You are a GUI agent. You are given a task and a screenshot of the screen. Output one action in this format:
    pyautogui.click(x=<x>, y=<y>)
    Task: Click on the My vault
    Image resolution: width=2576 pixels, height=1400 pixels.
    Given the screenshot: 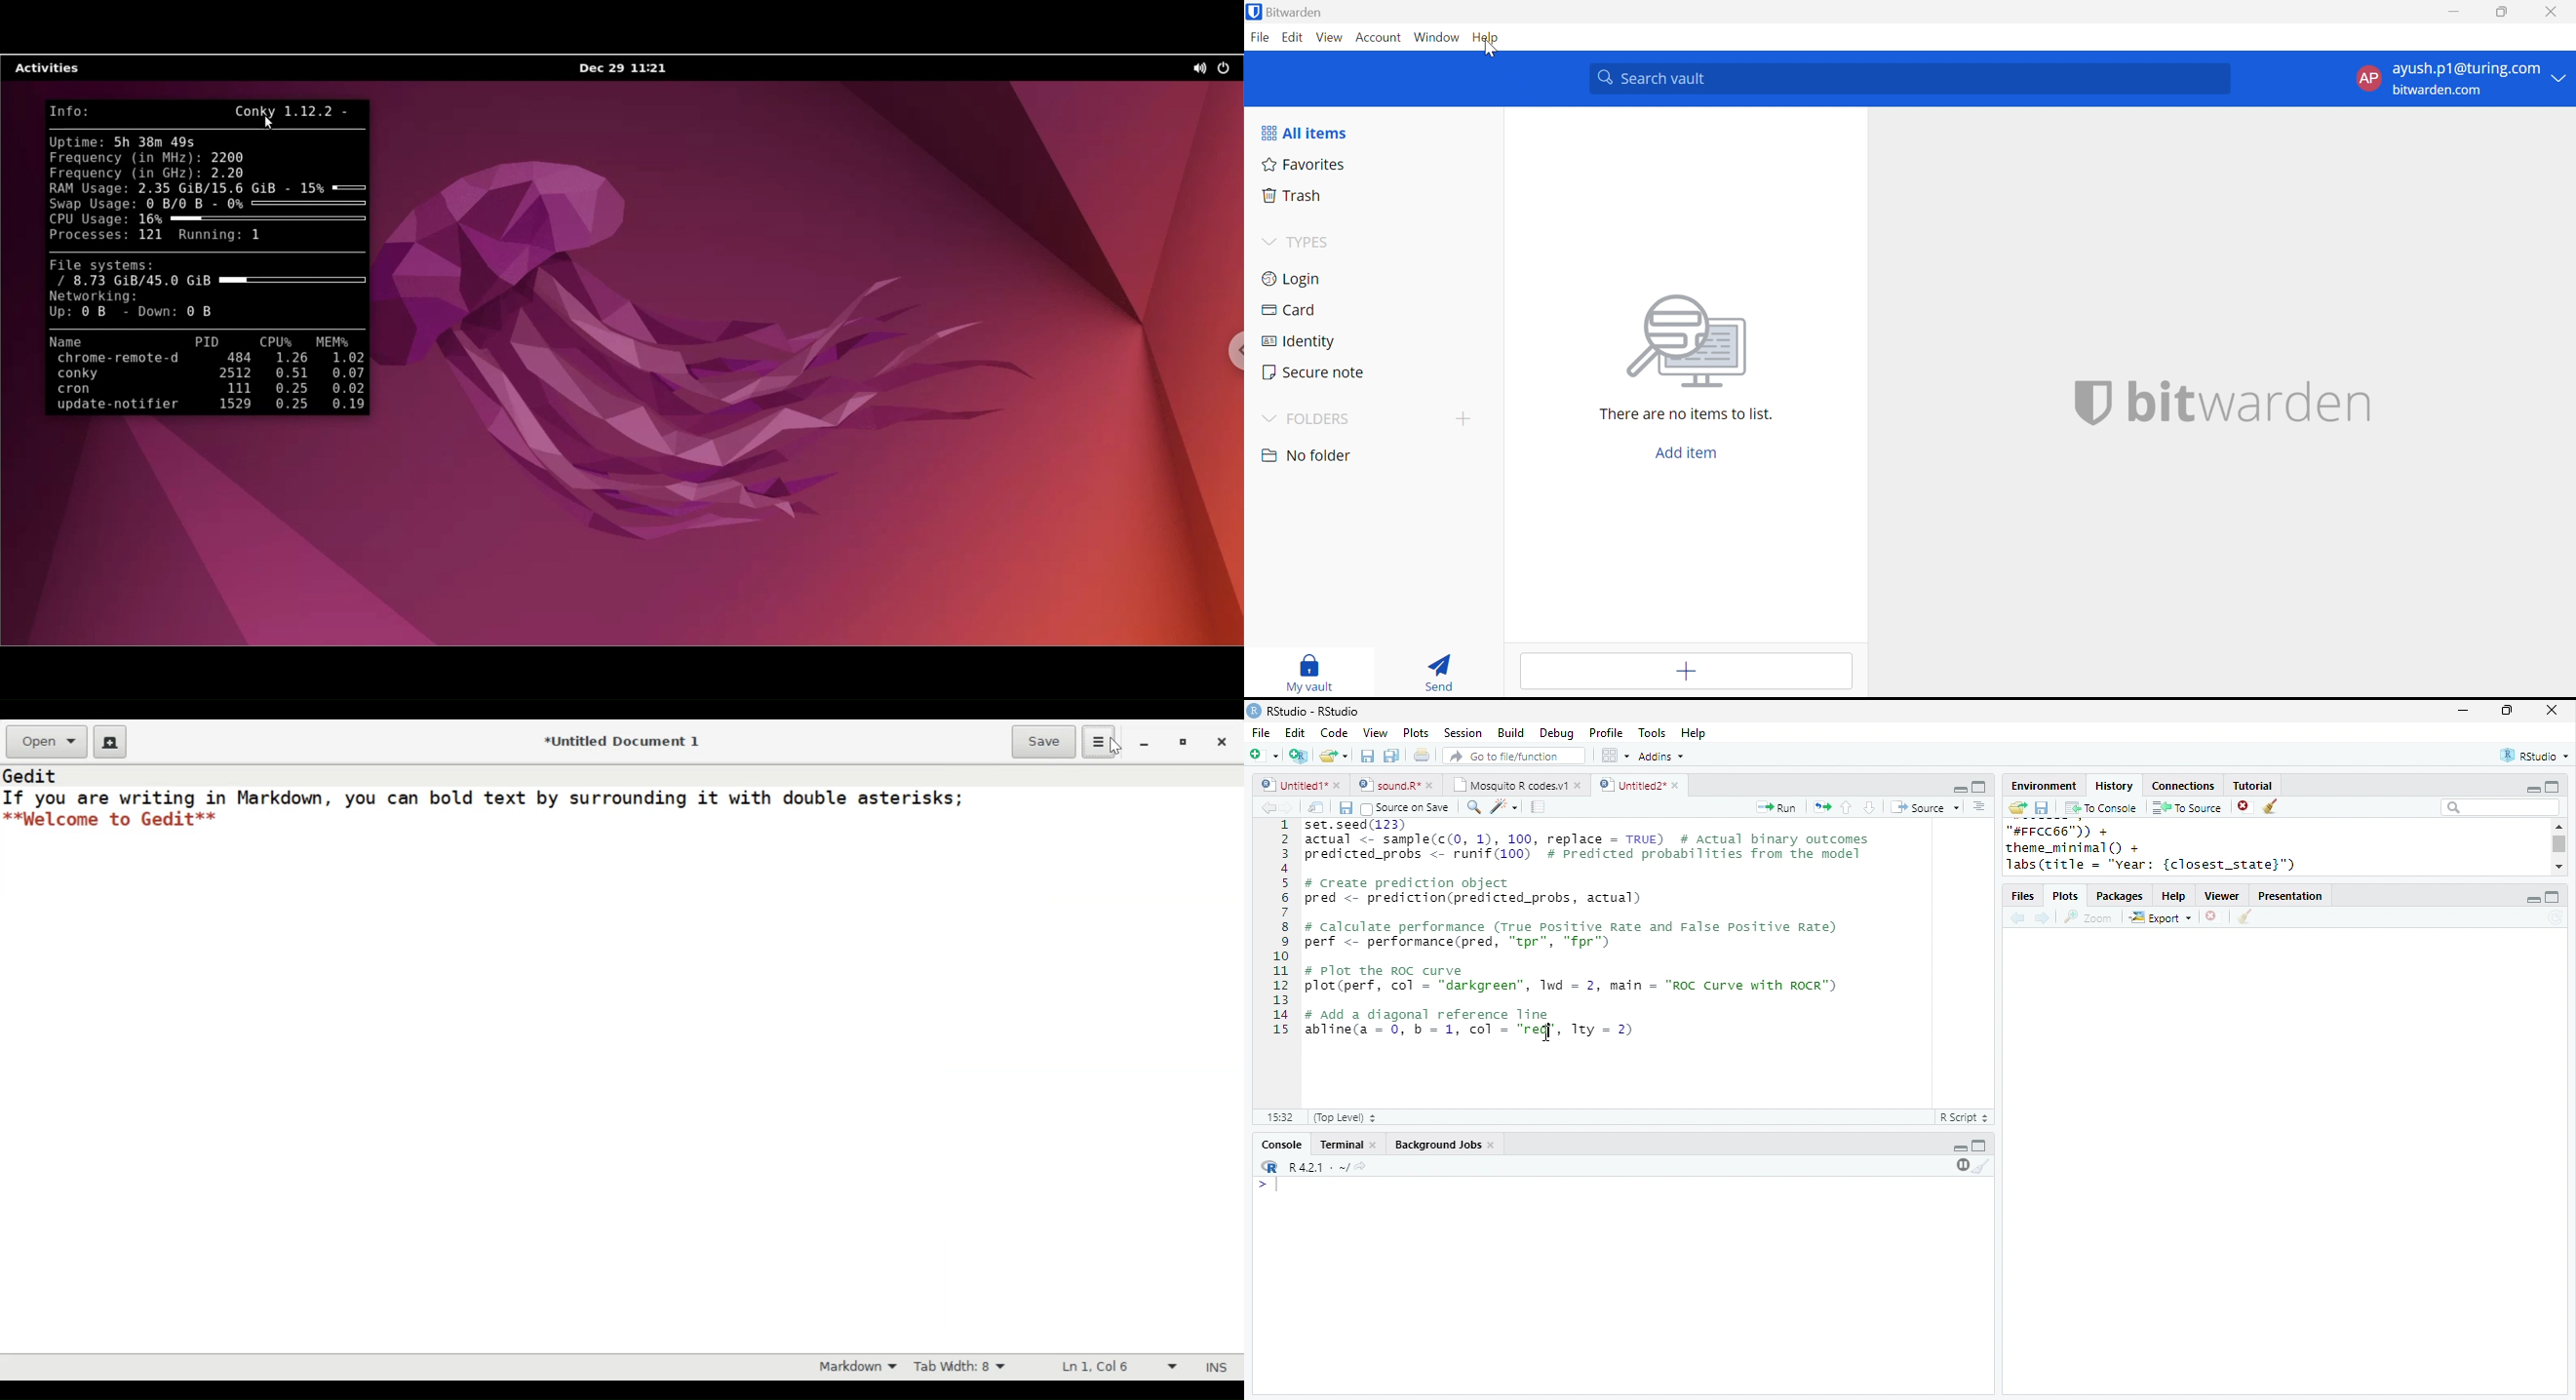 What is the action you would take?
    pyautogui.click(x=1310, y=671)
    